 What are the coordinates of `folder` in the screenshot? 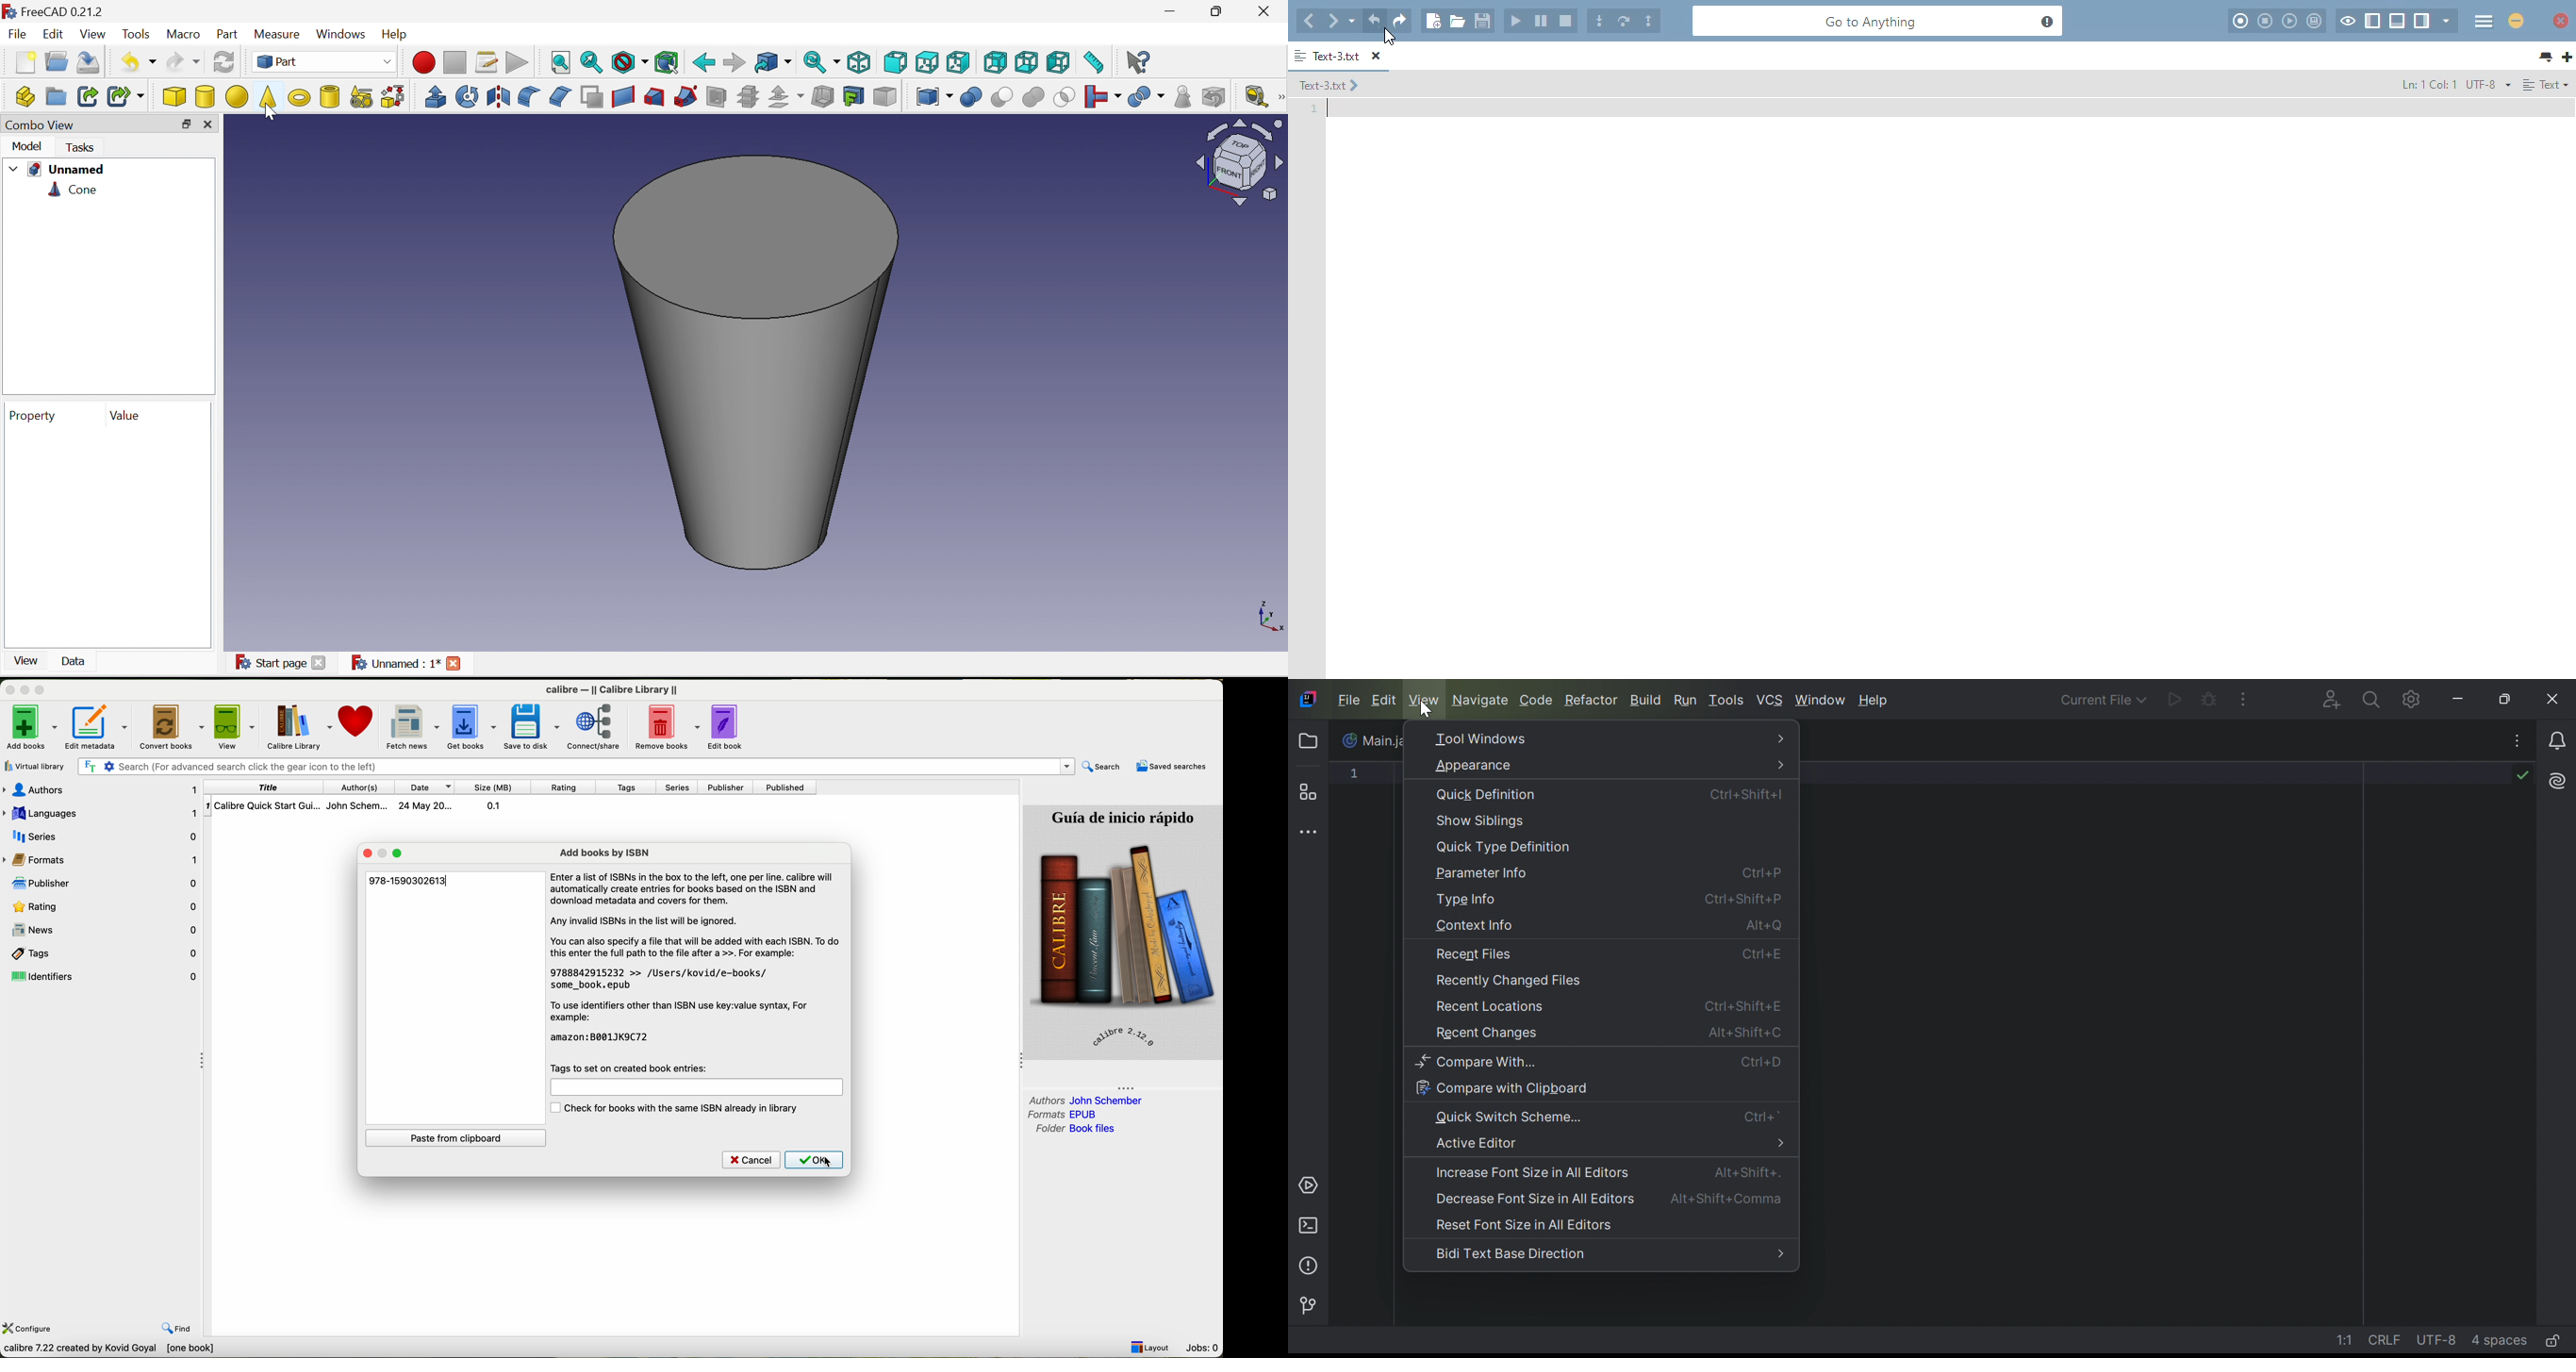 It's located at (1075, 1130).